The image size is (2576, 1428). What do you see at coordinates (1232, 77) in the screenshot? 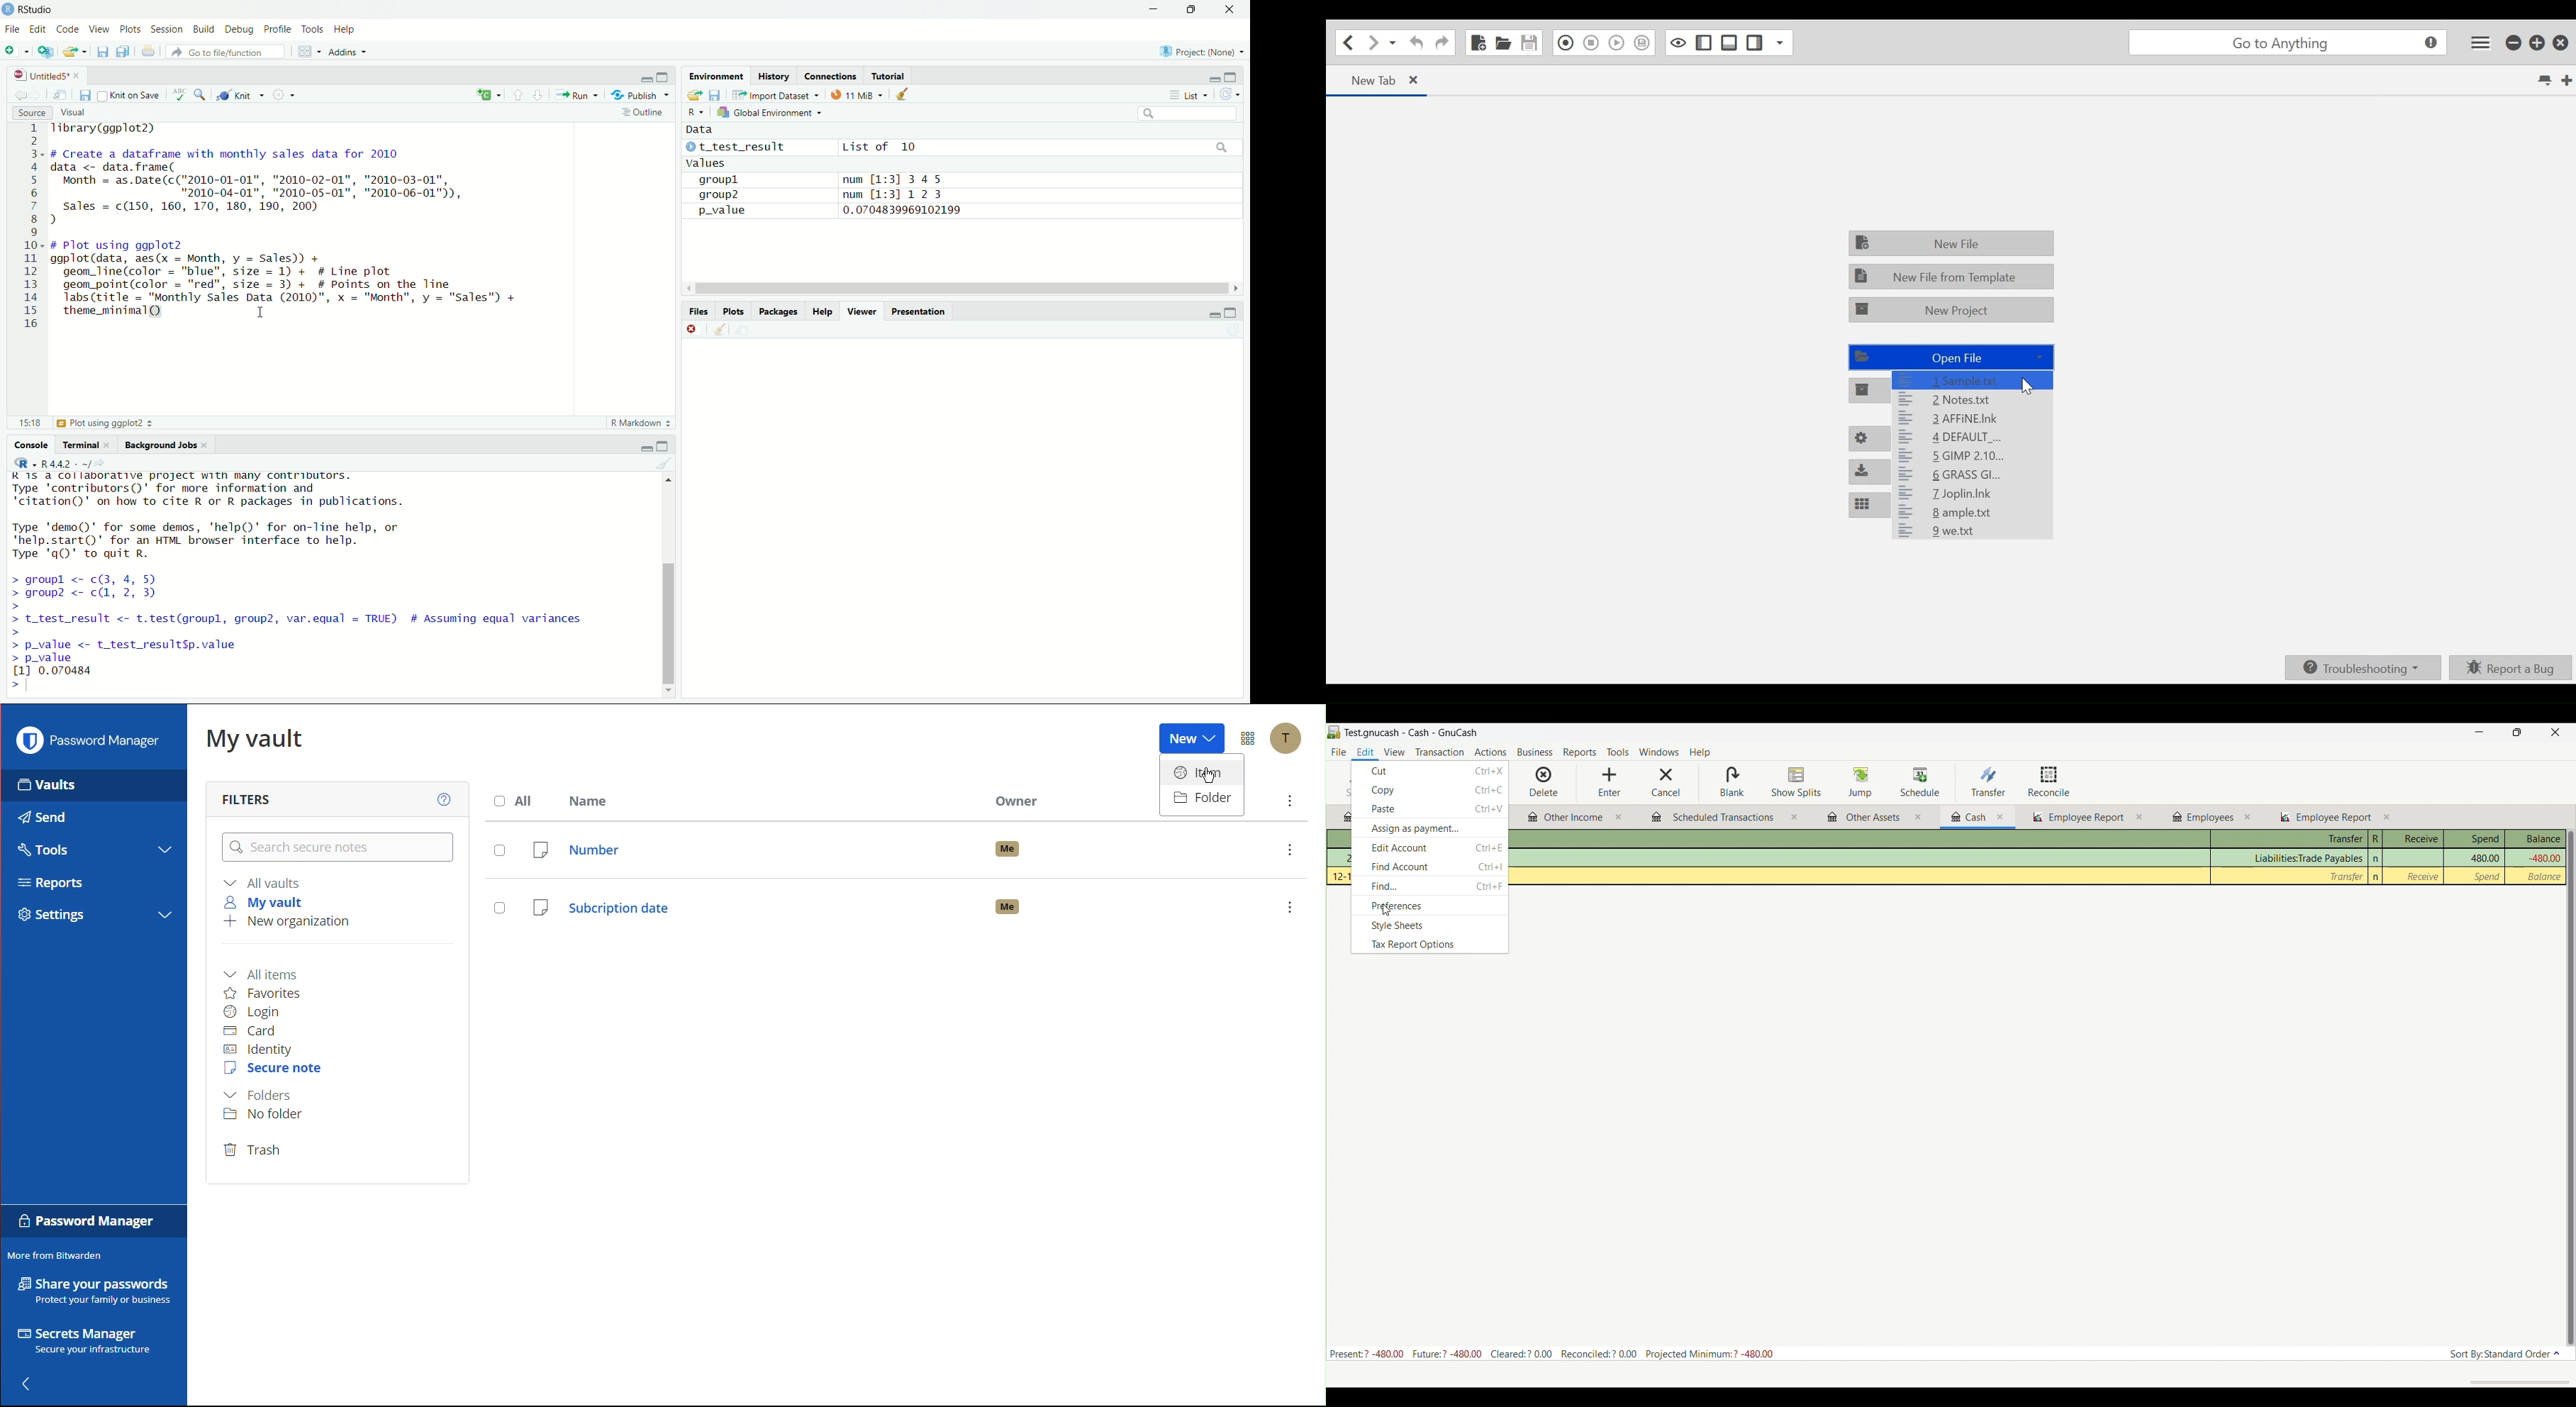
I see `maximise` at bounding box center [1232, 77].